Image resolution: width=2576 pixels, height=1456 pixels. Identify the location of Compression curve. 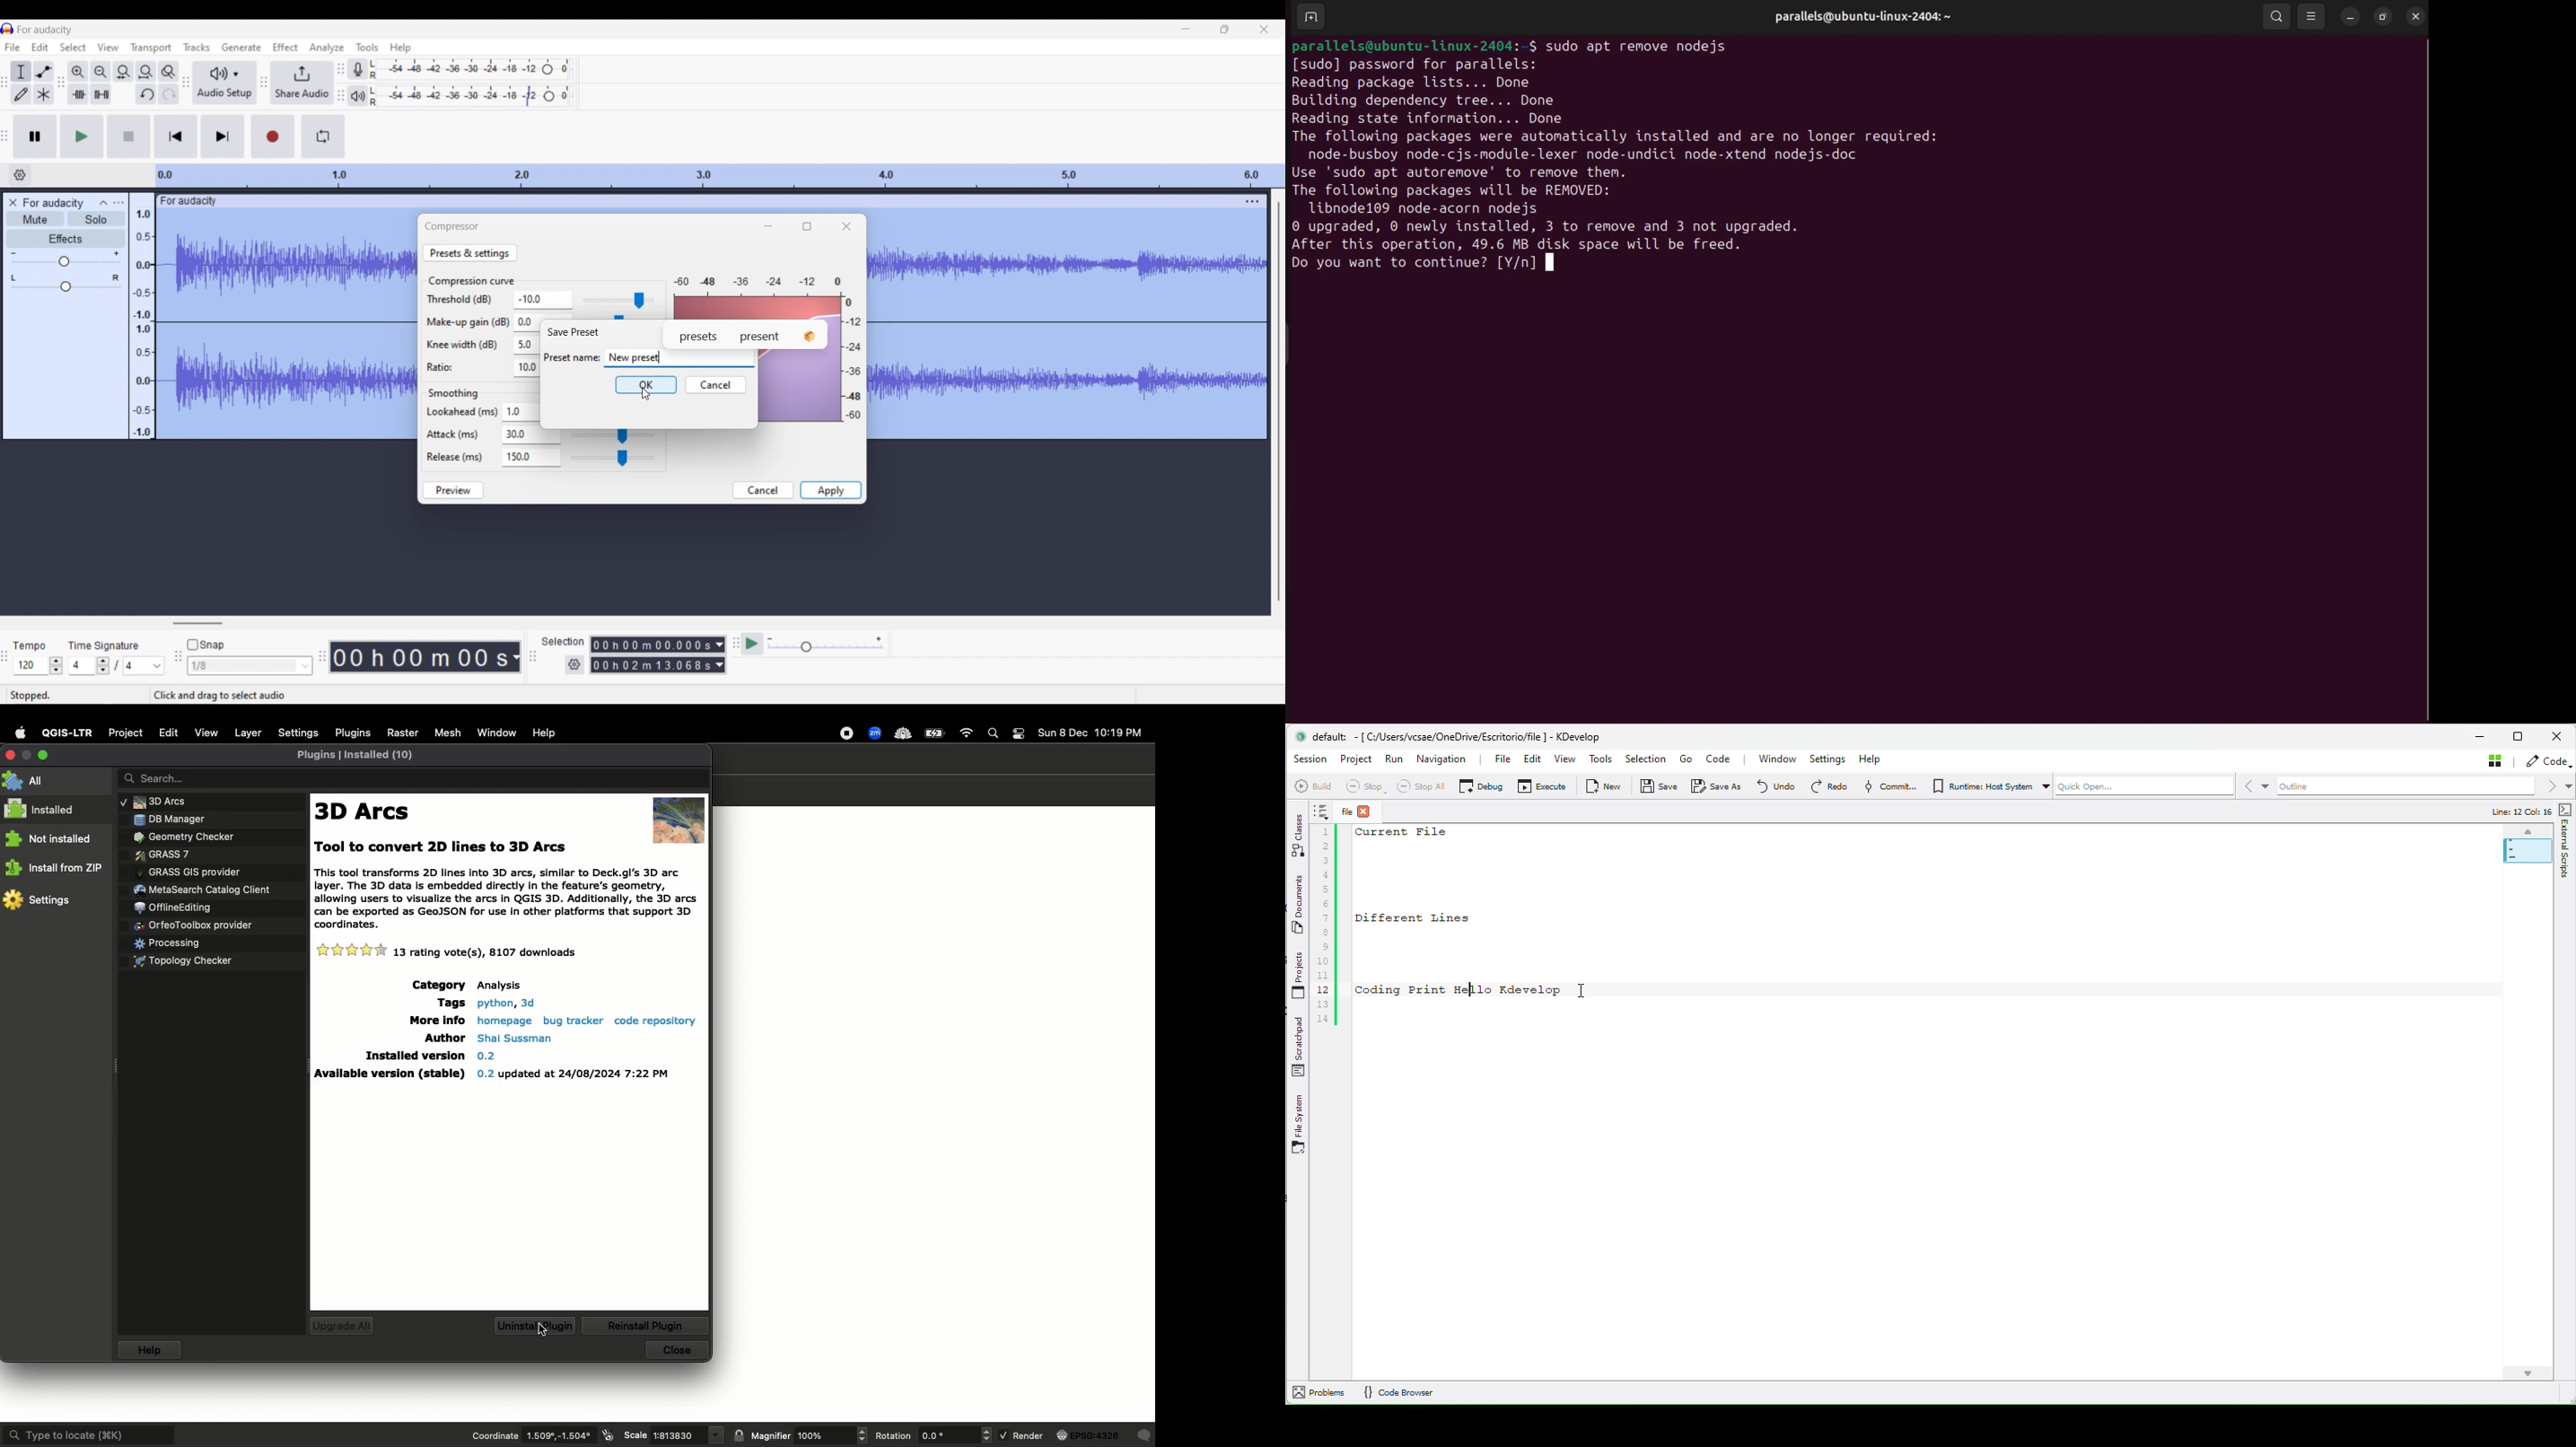
(472, 281).